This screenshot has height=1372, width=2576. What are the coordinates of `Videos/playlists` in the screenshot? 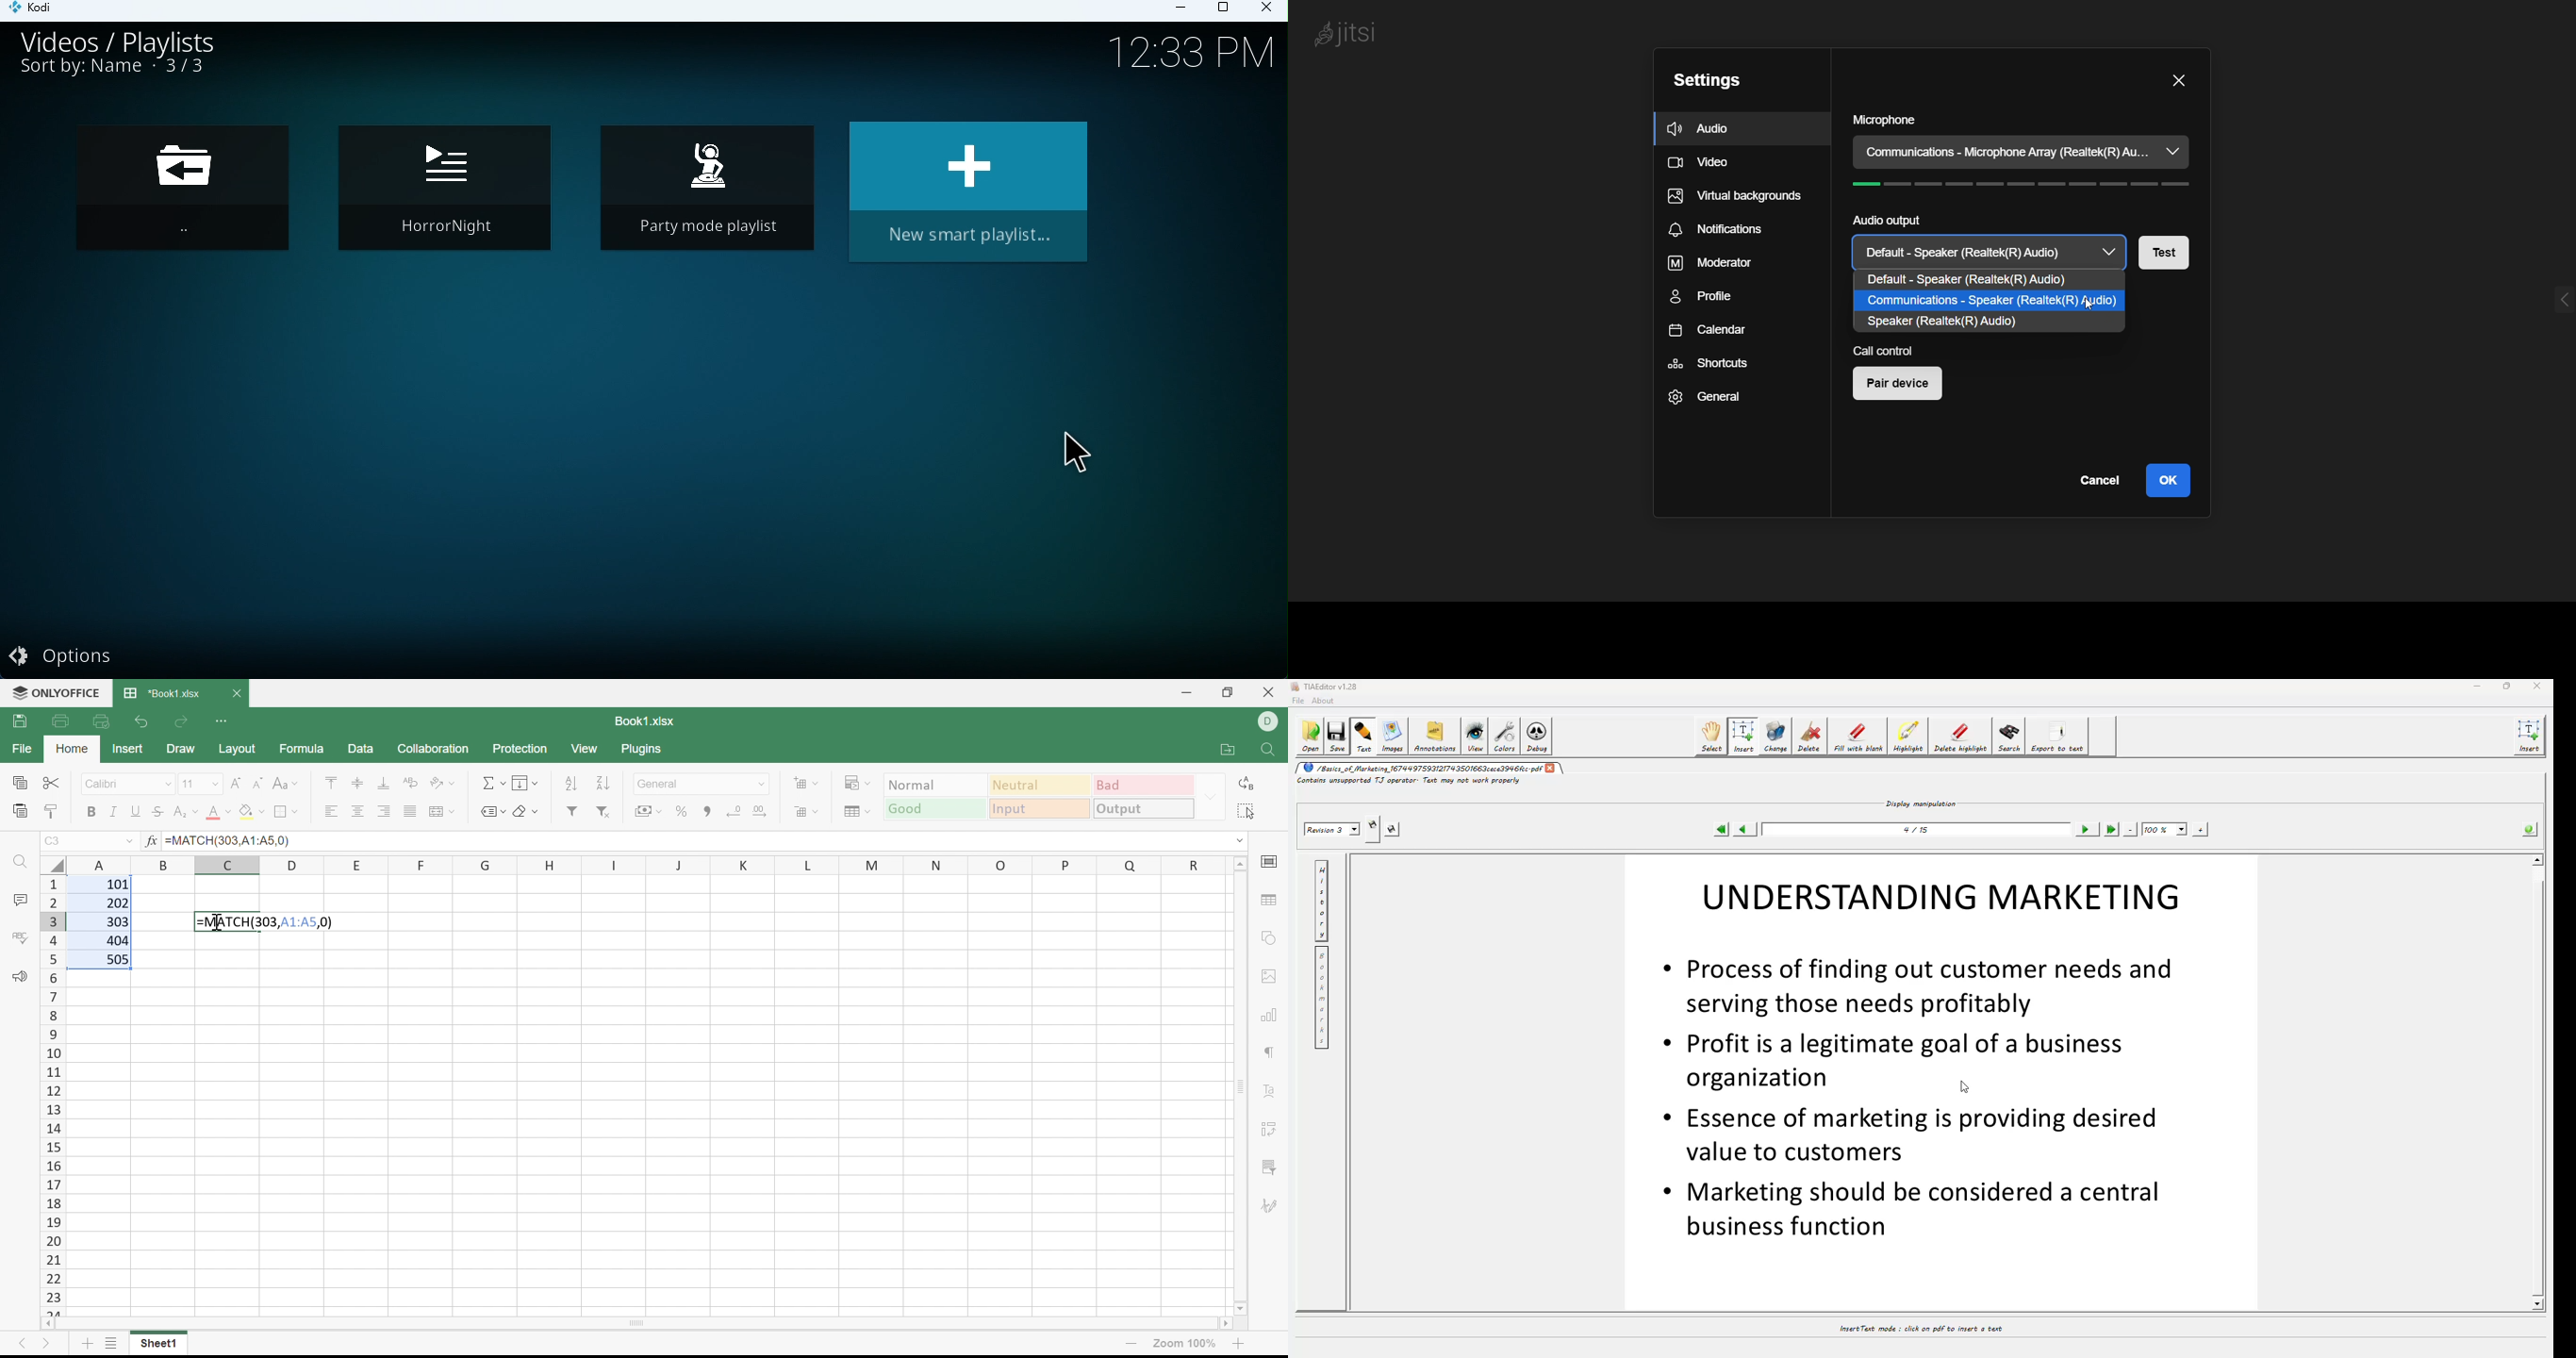 It's located at (137, 41).